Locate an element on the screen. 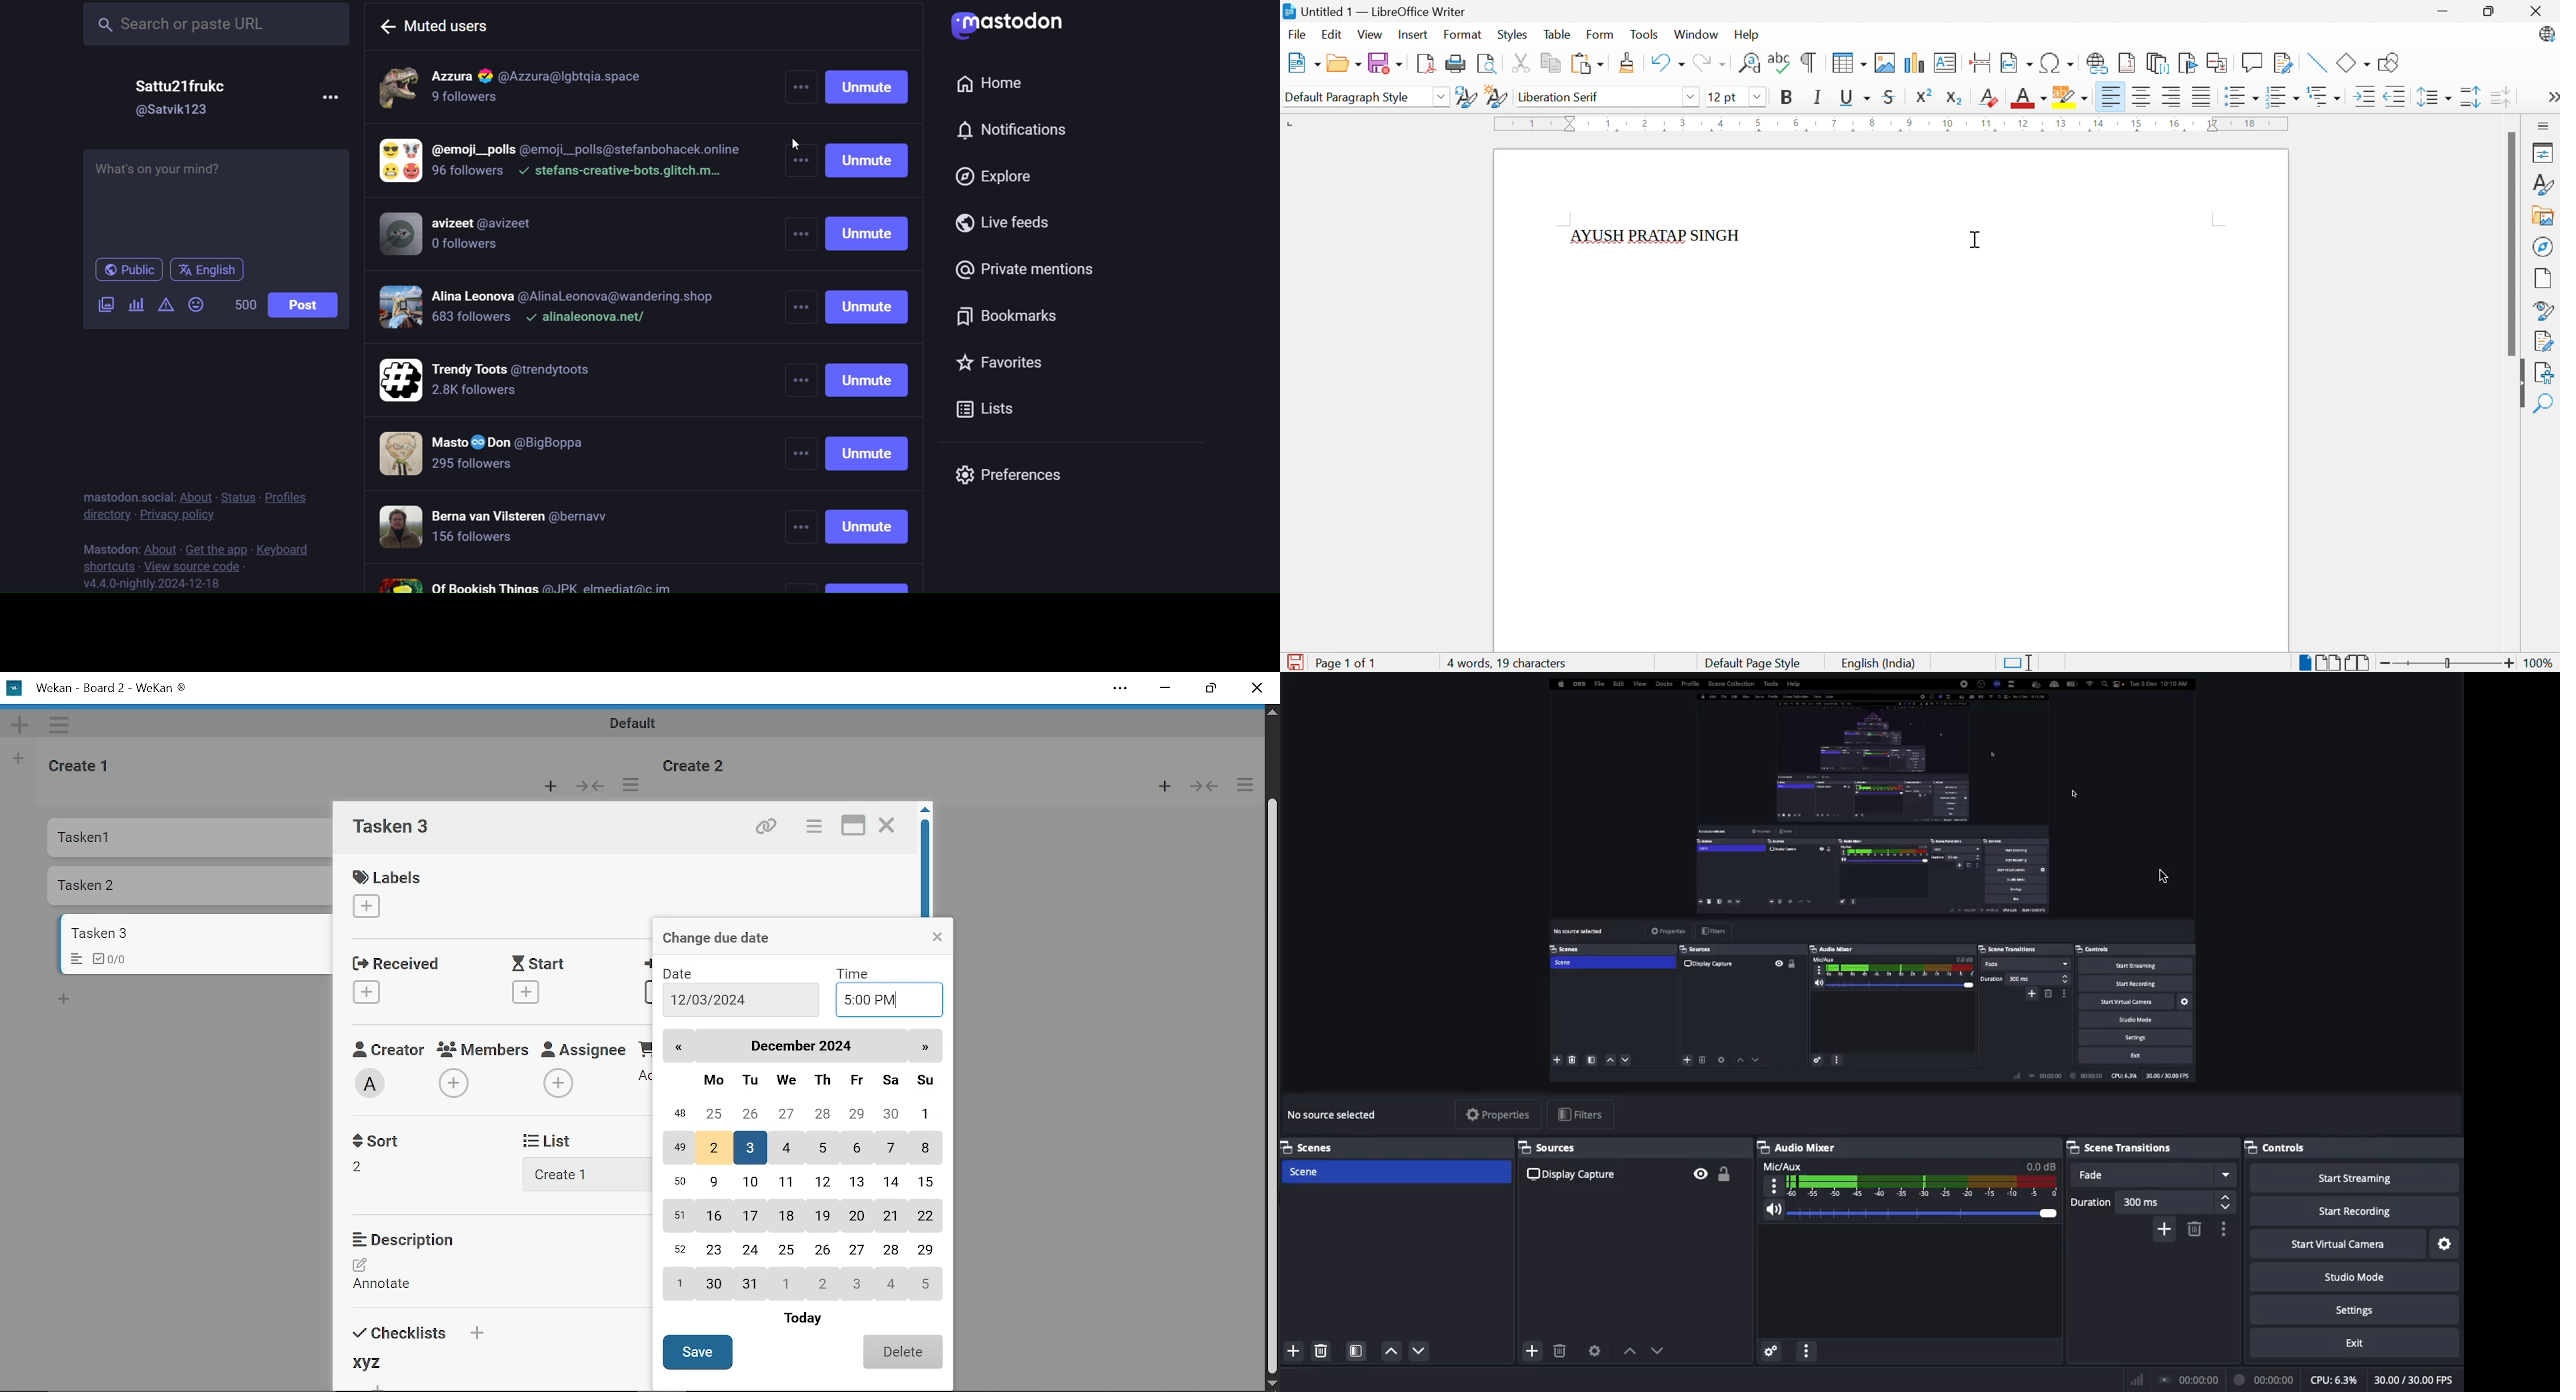 The height and width of the screenshot is (1400, 2576). Screen is located at coordinates (1875, 884).